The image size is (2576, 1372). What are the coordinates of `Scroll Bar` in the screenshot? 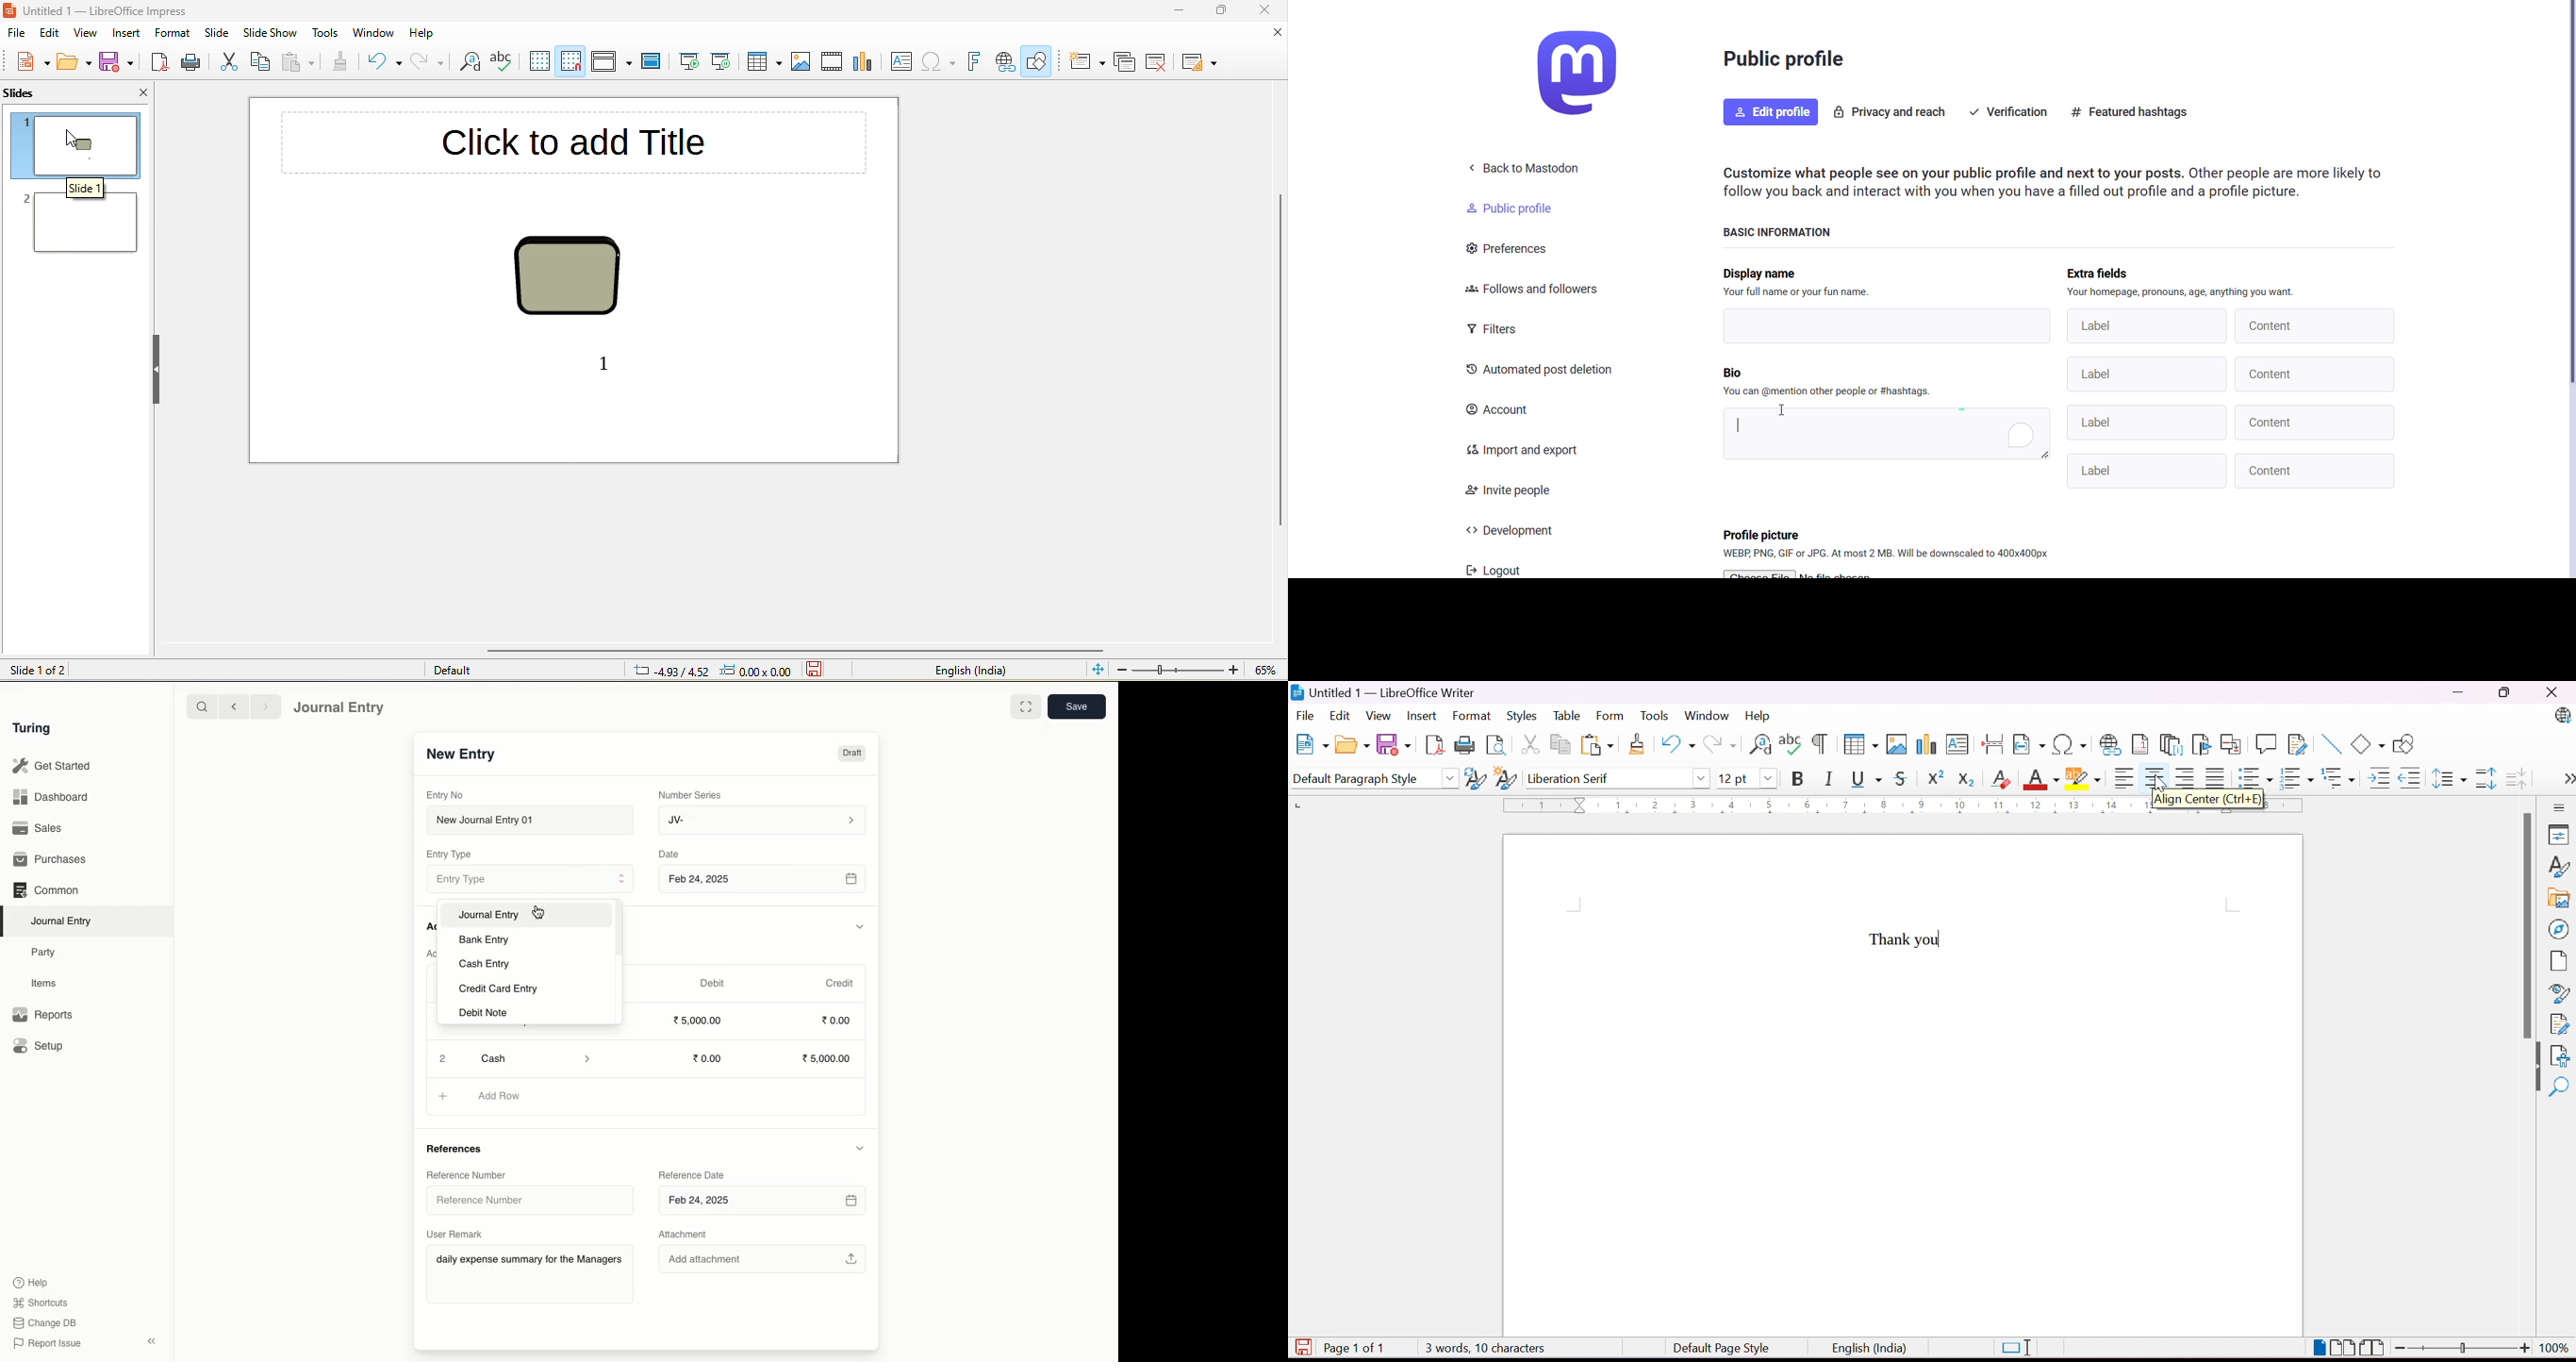 It's located at (2525, 925).